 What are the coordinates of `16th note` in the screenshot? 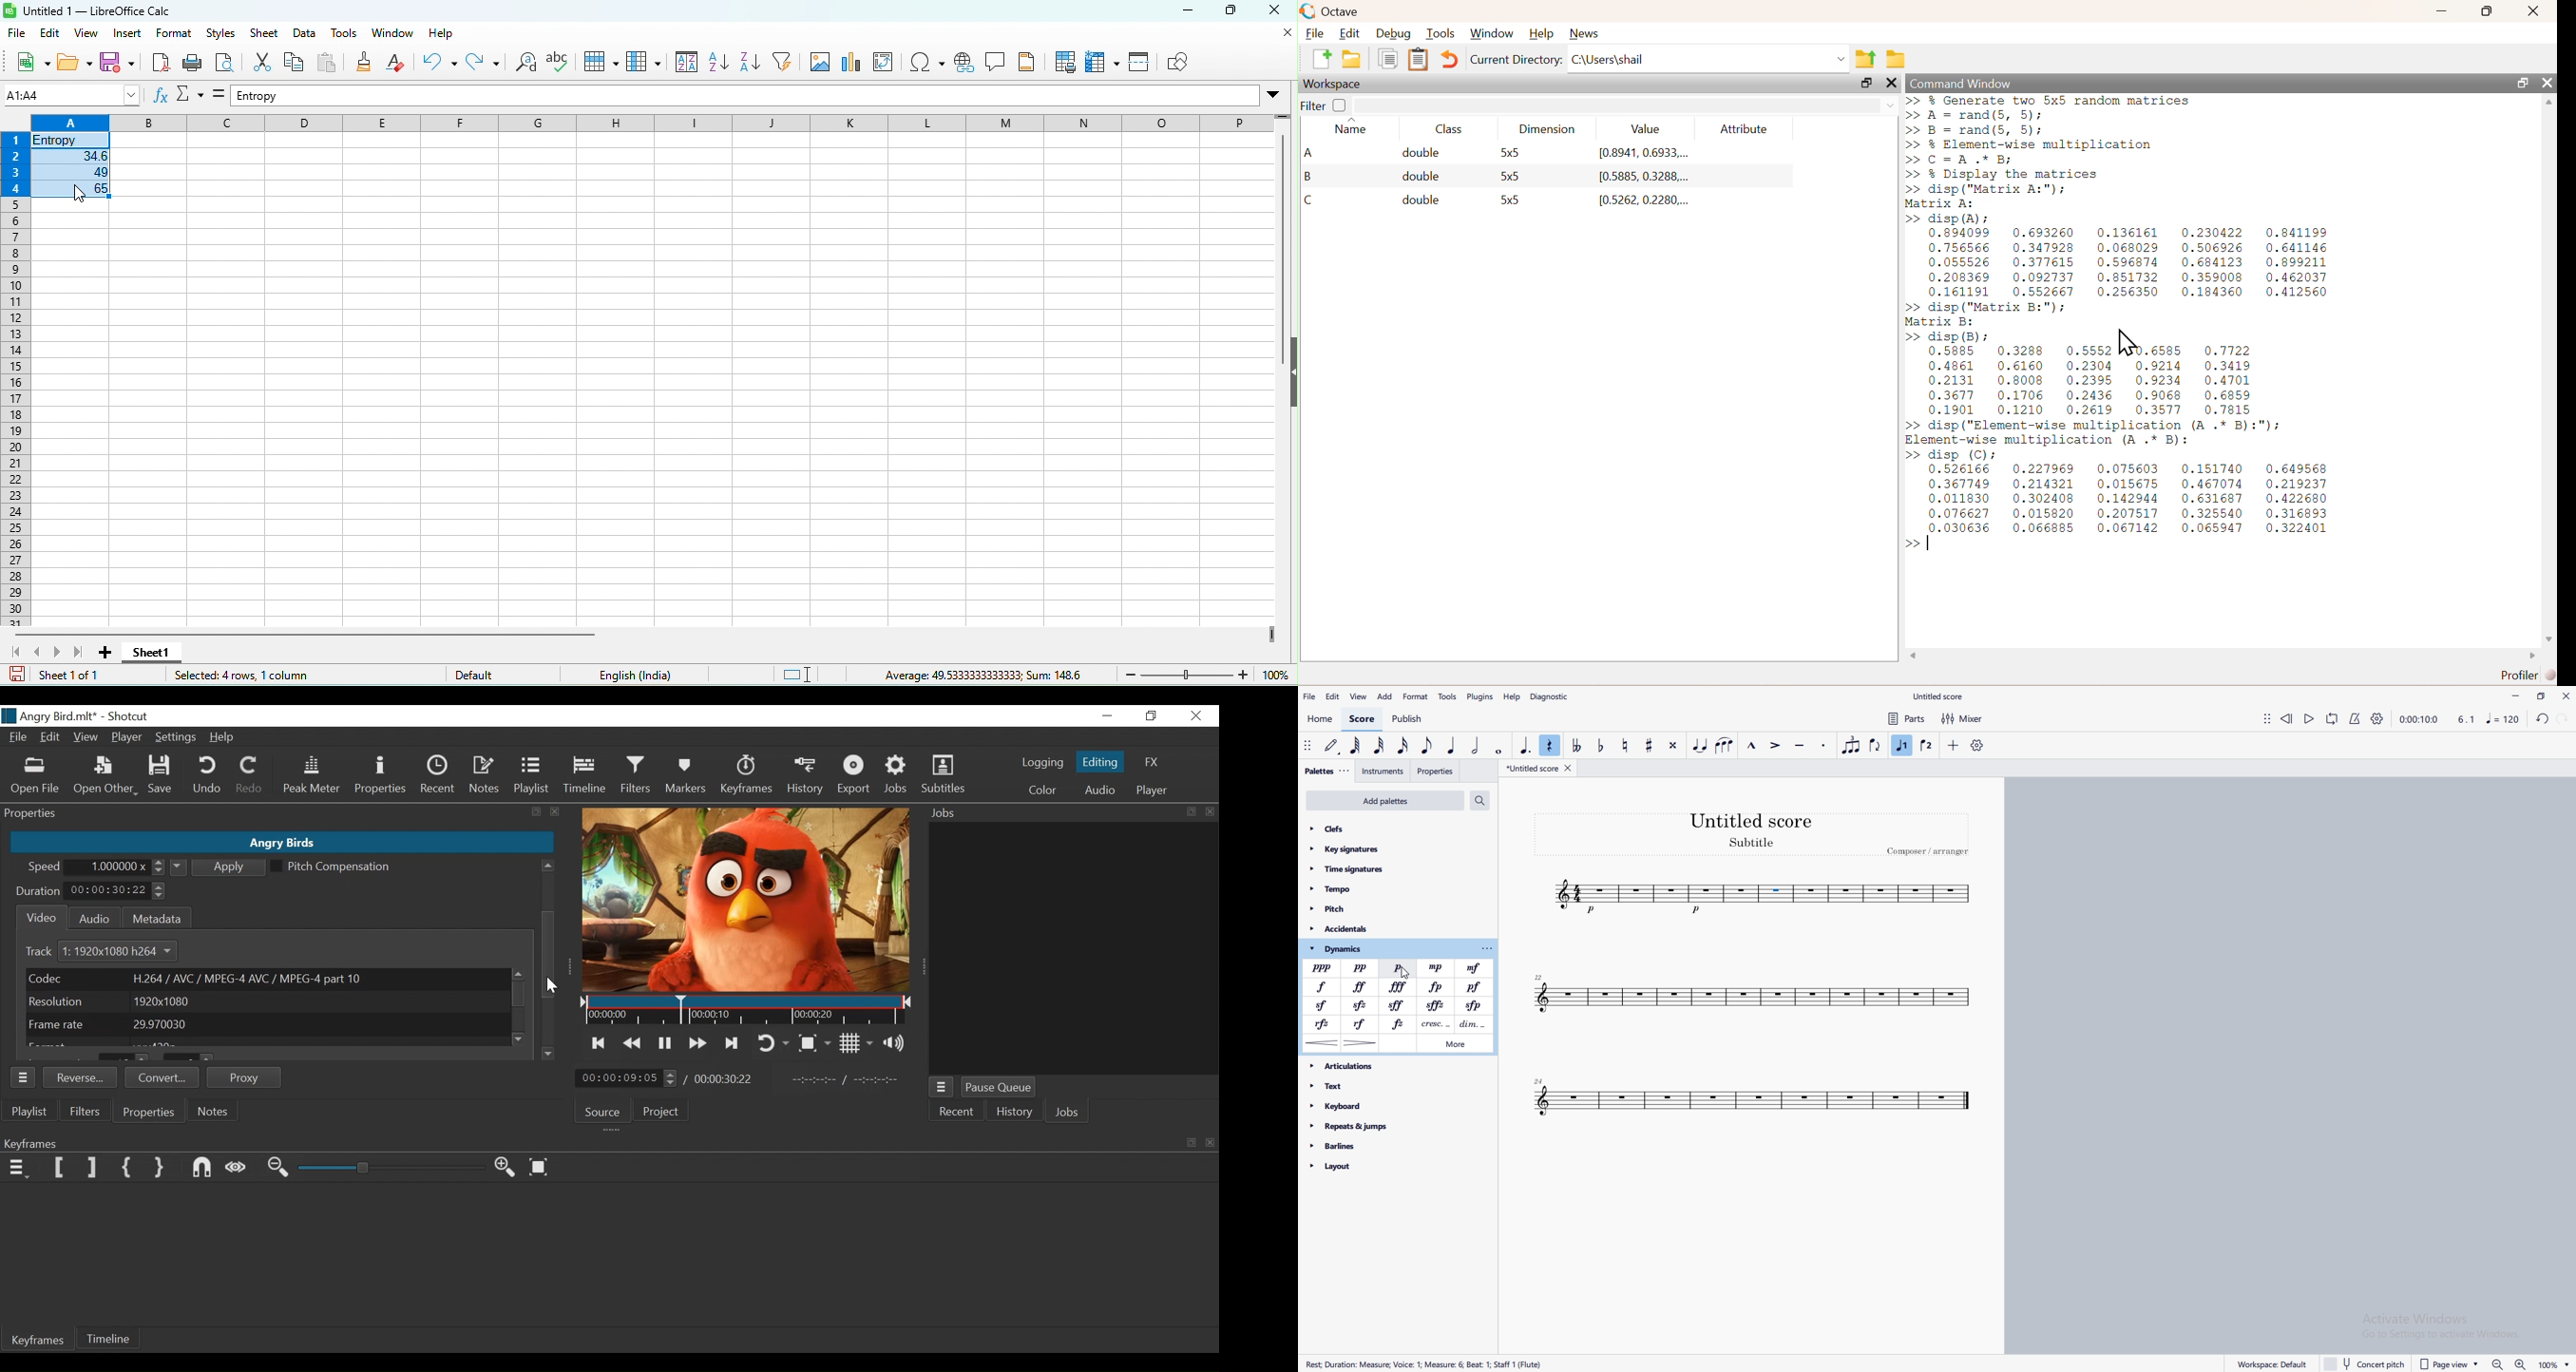 It's located at (1403, 746).